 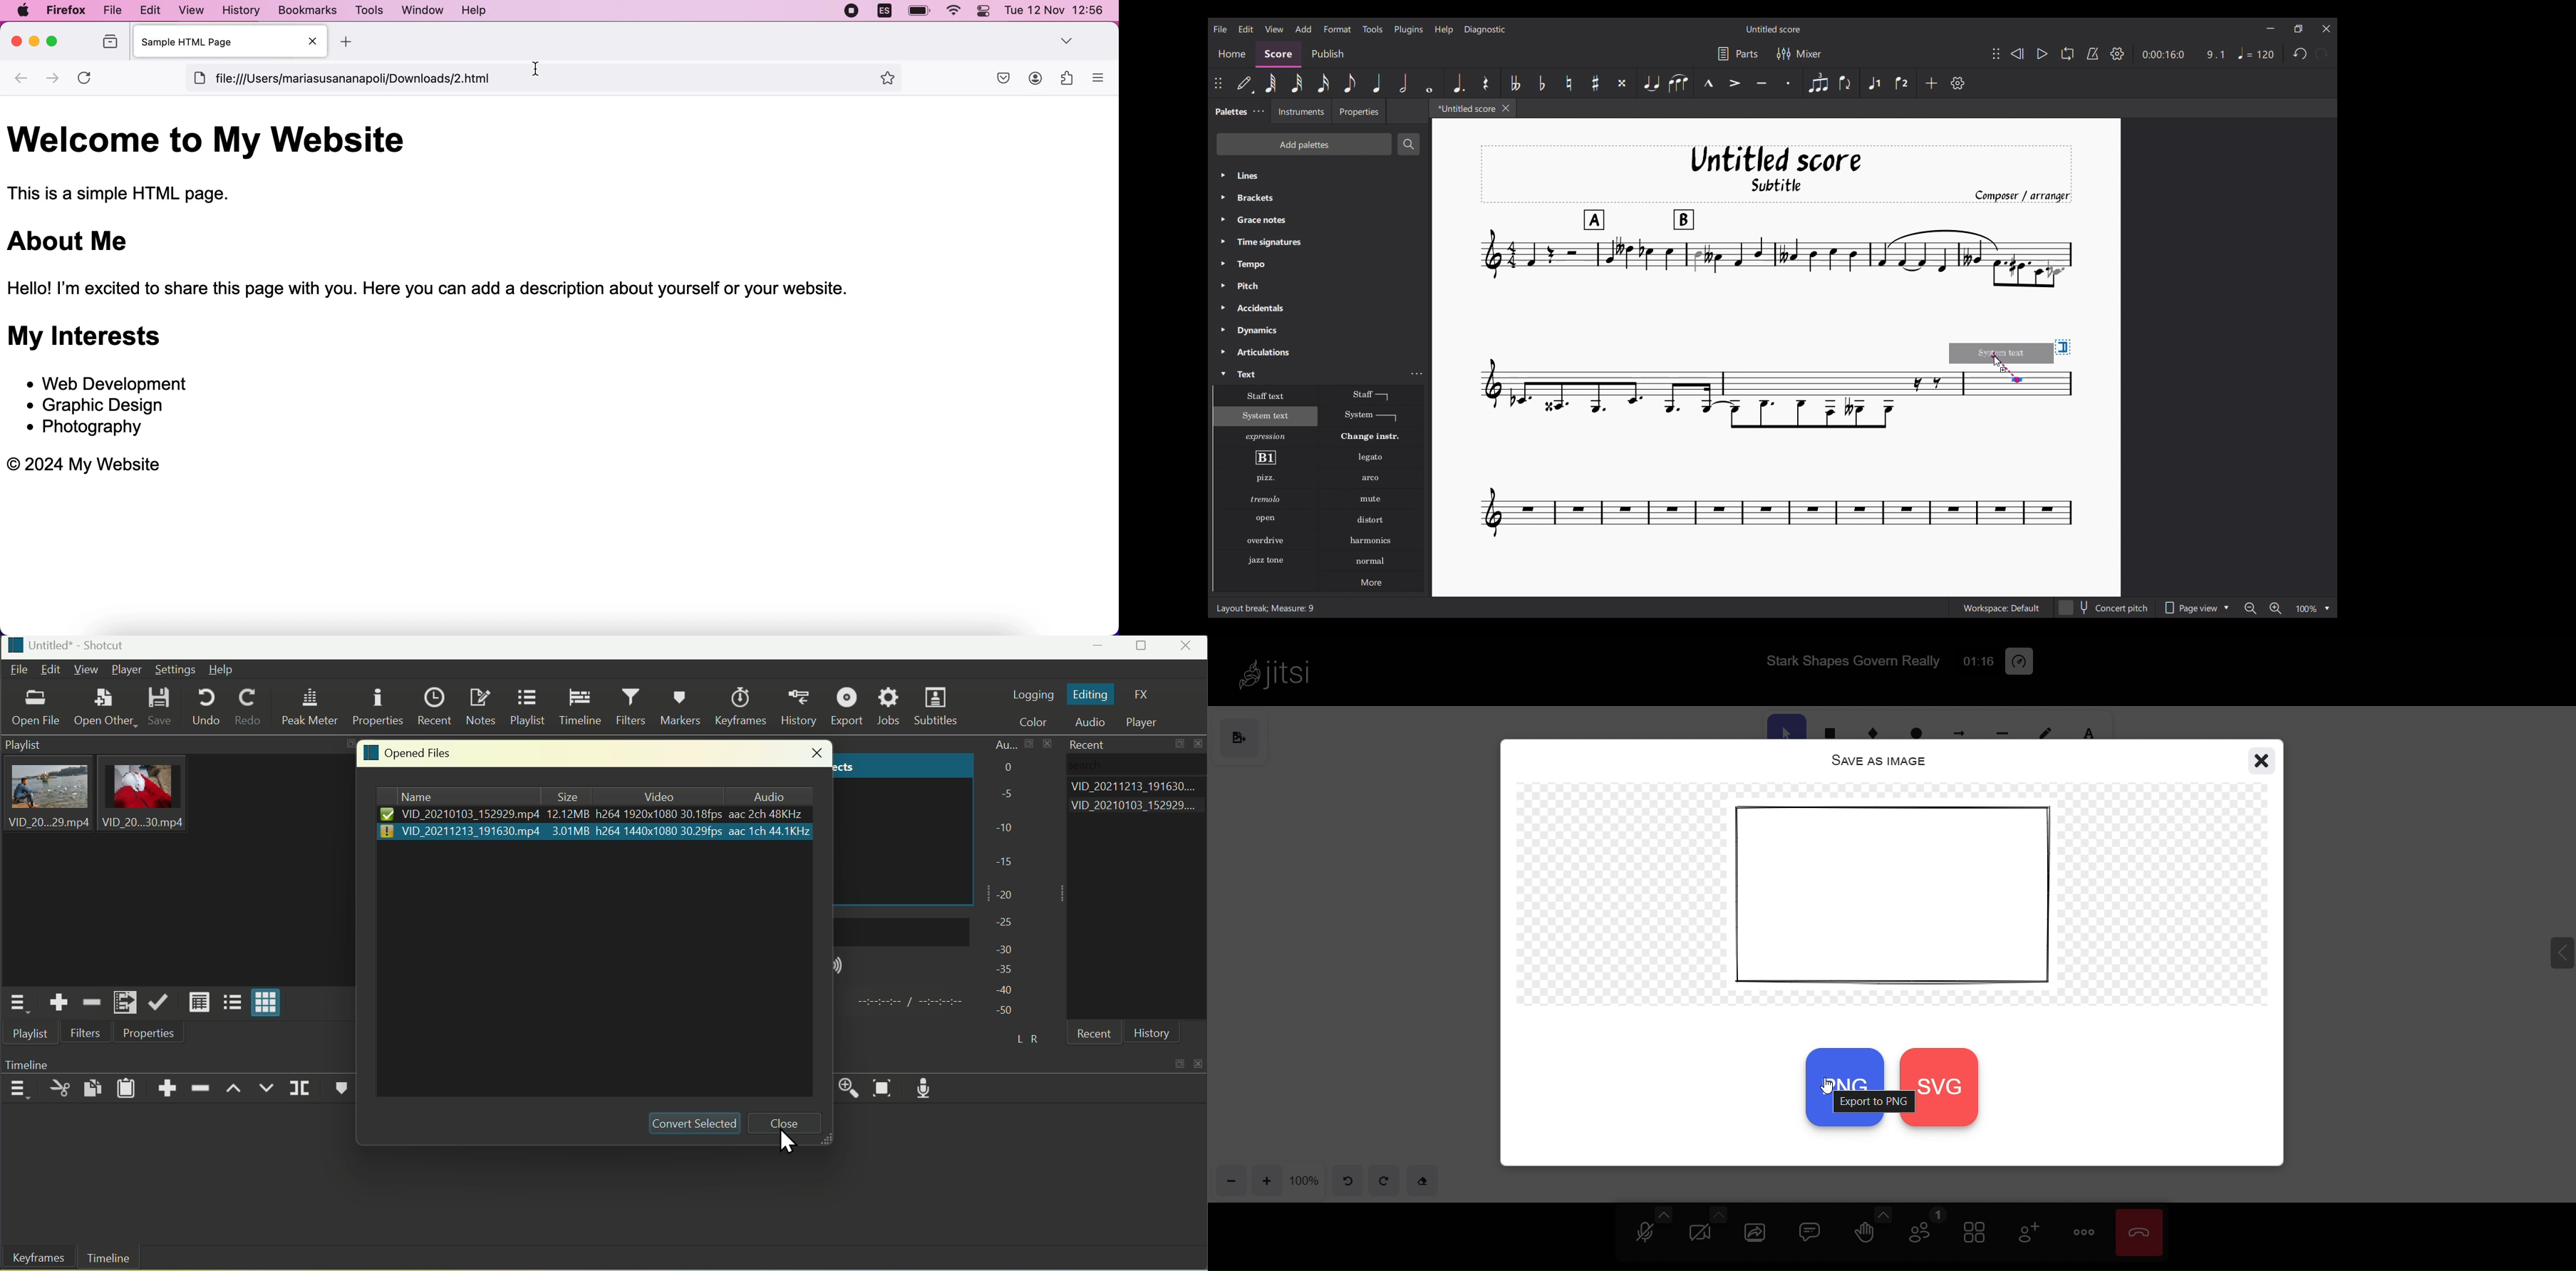 I want to click on Save, so click(x=161, y=707).